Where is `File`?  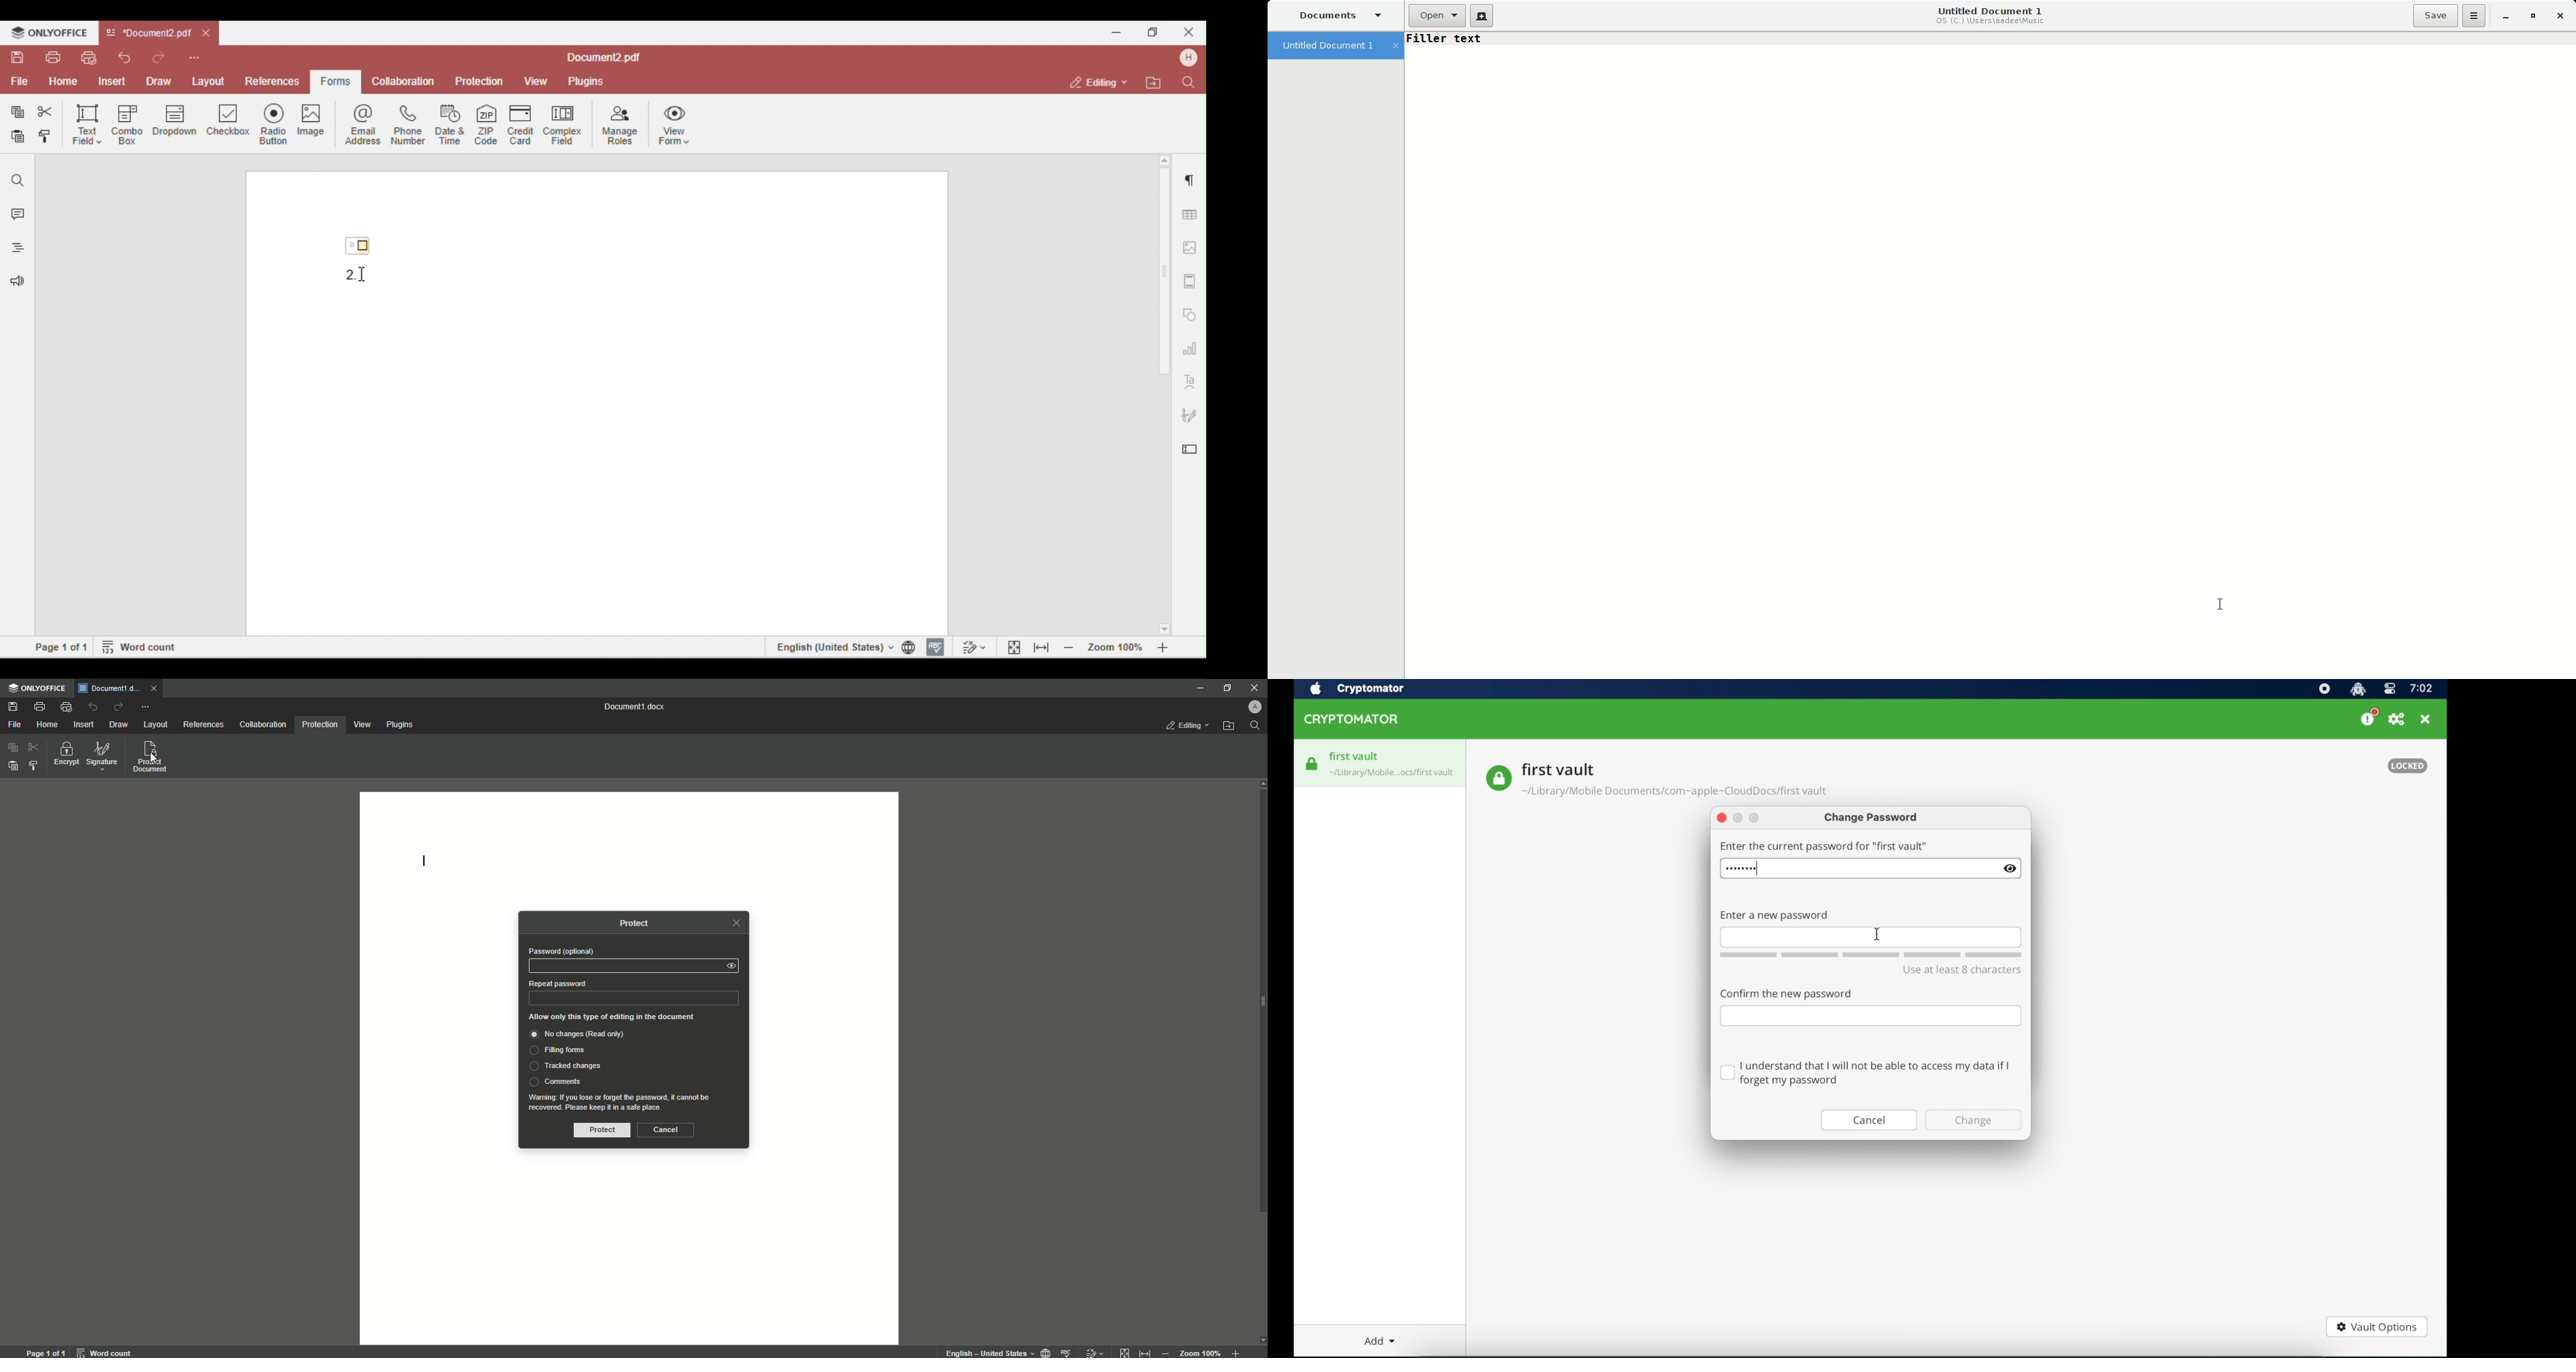 File is located at coordinates (14, 725).